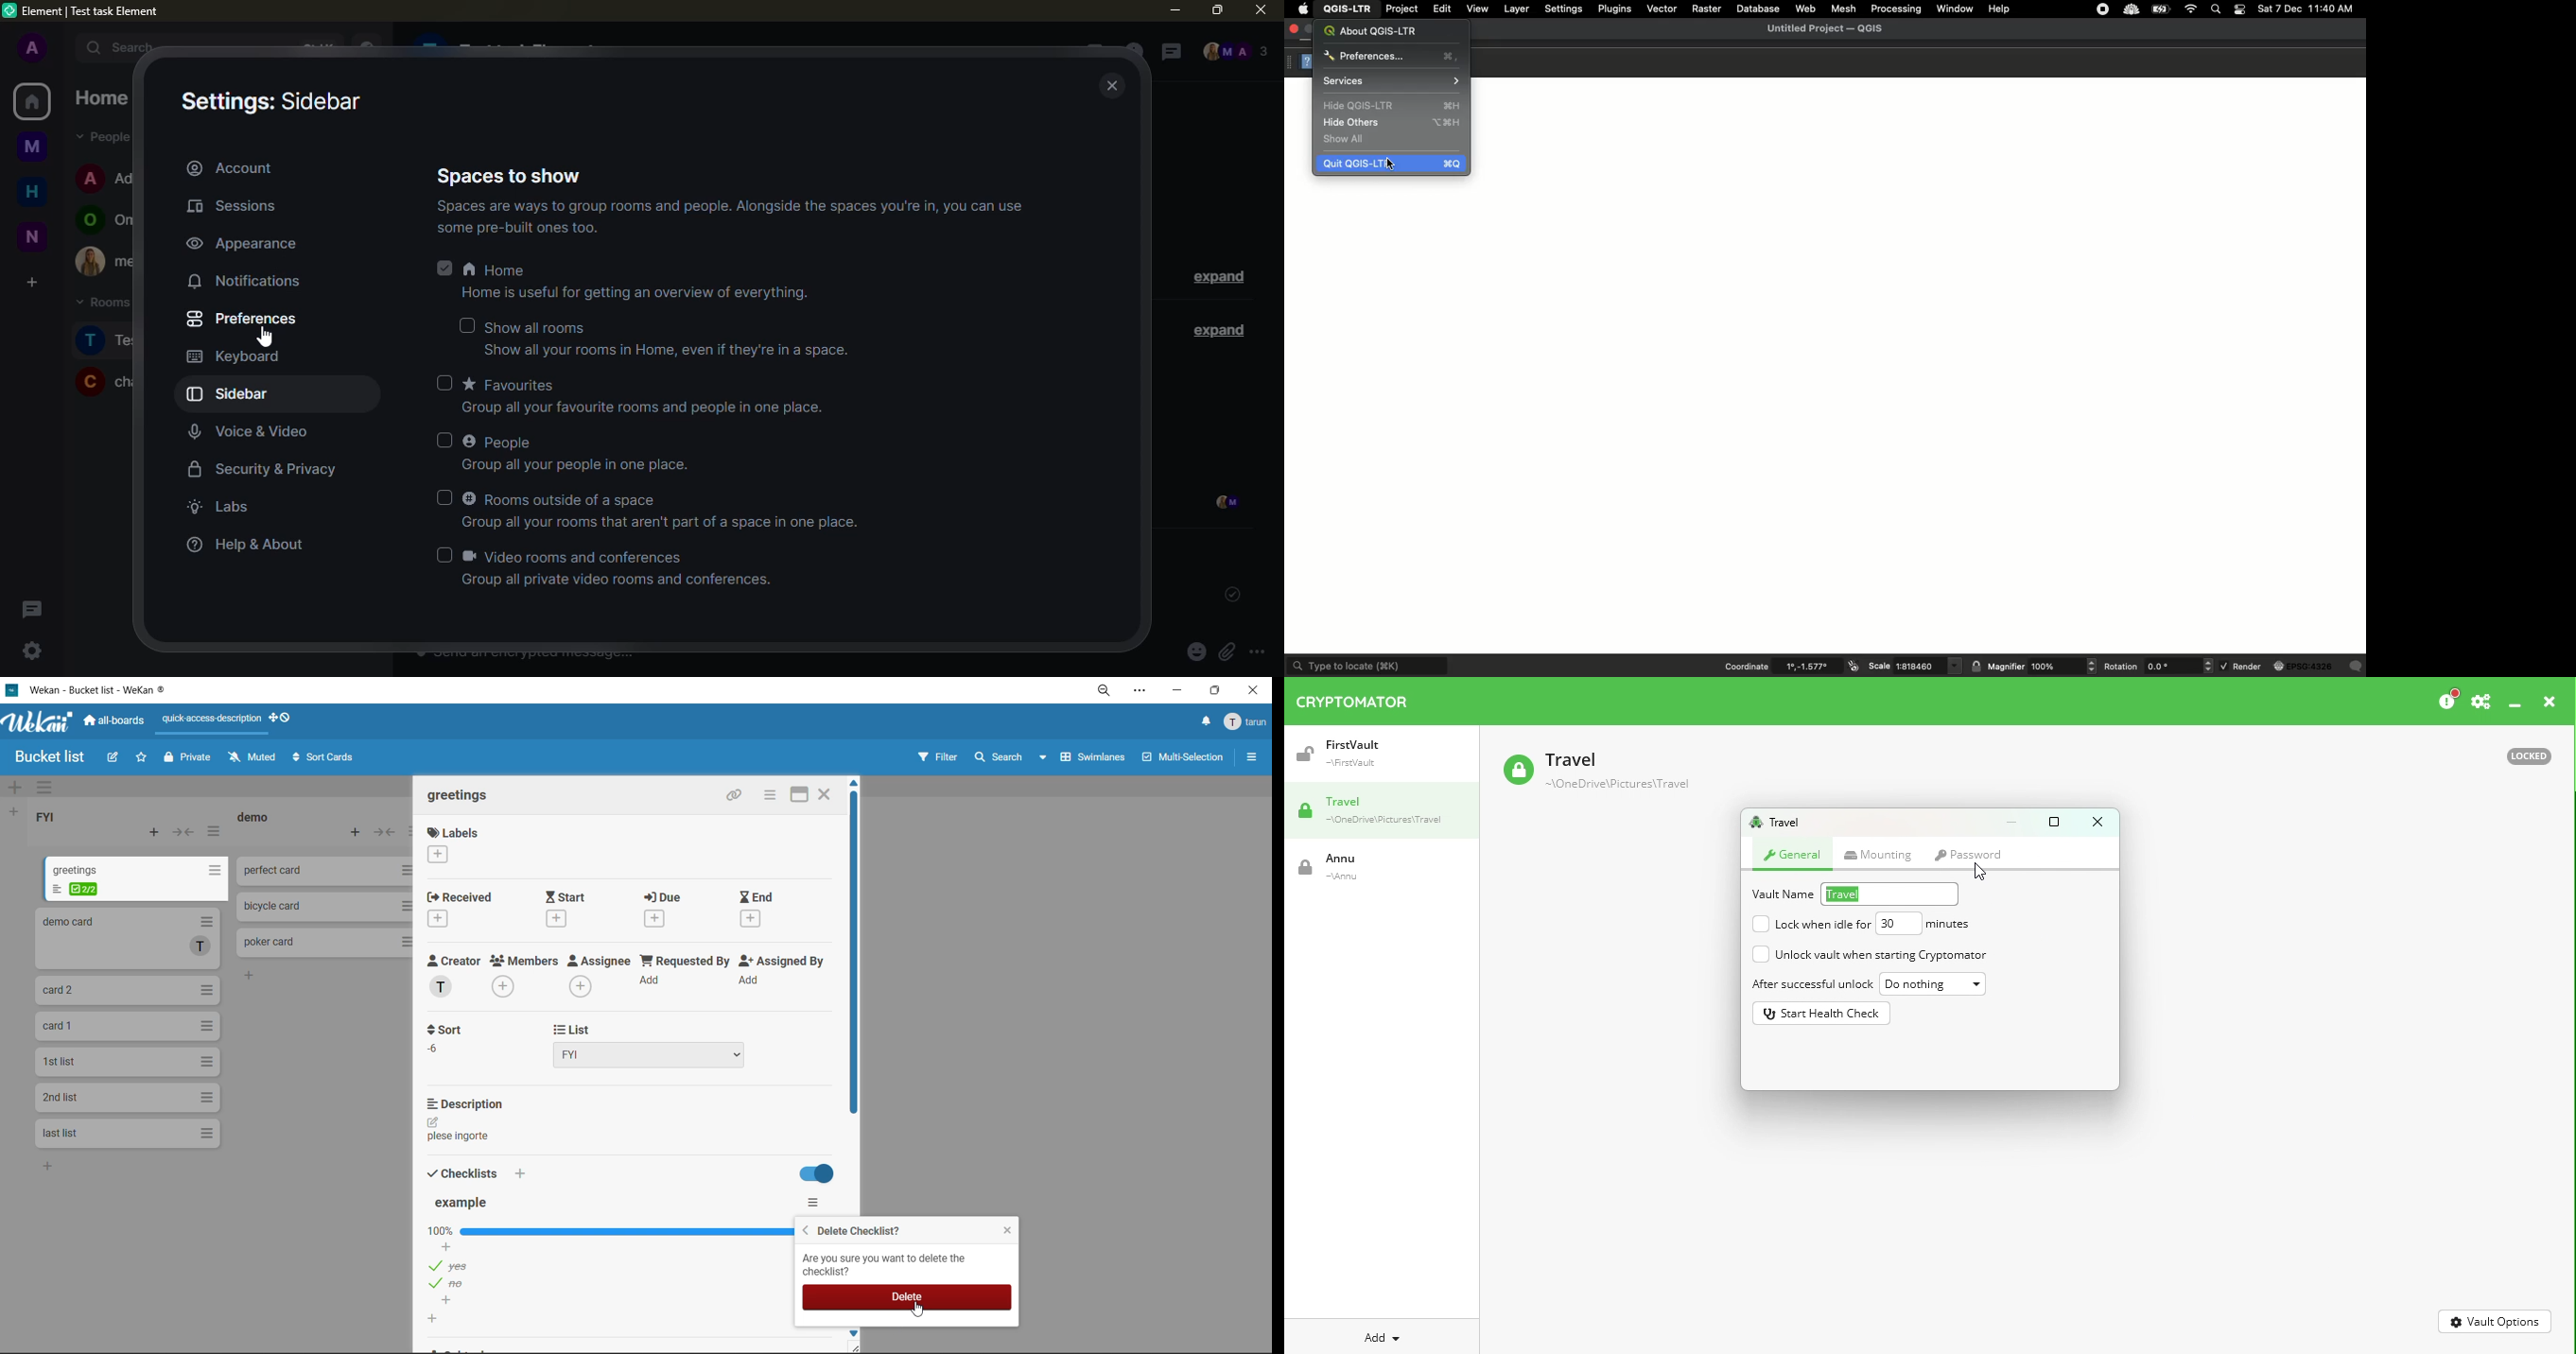 The height and width of the screenshot is (1372, 2576). What do you see at coordinates (51, 818) in the screenshot?
I see `list title` at bounding box center [51, 818].